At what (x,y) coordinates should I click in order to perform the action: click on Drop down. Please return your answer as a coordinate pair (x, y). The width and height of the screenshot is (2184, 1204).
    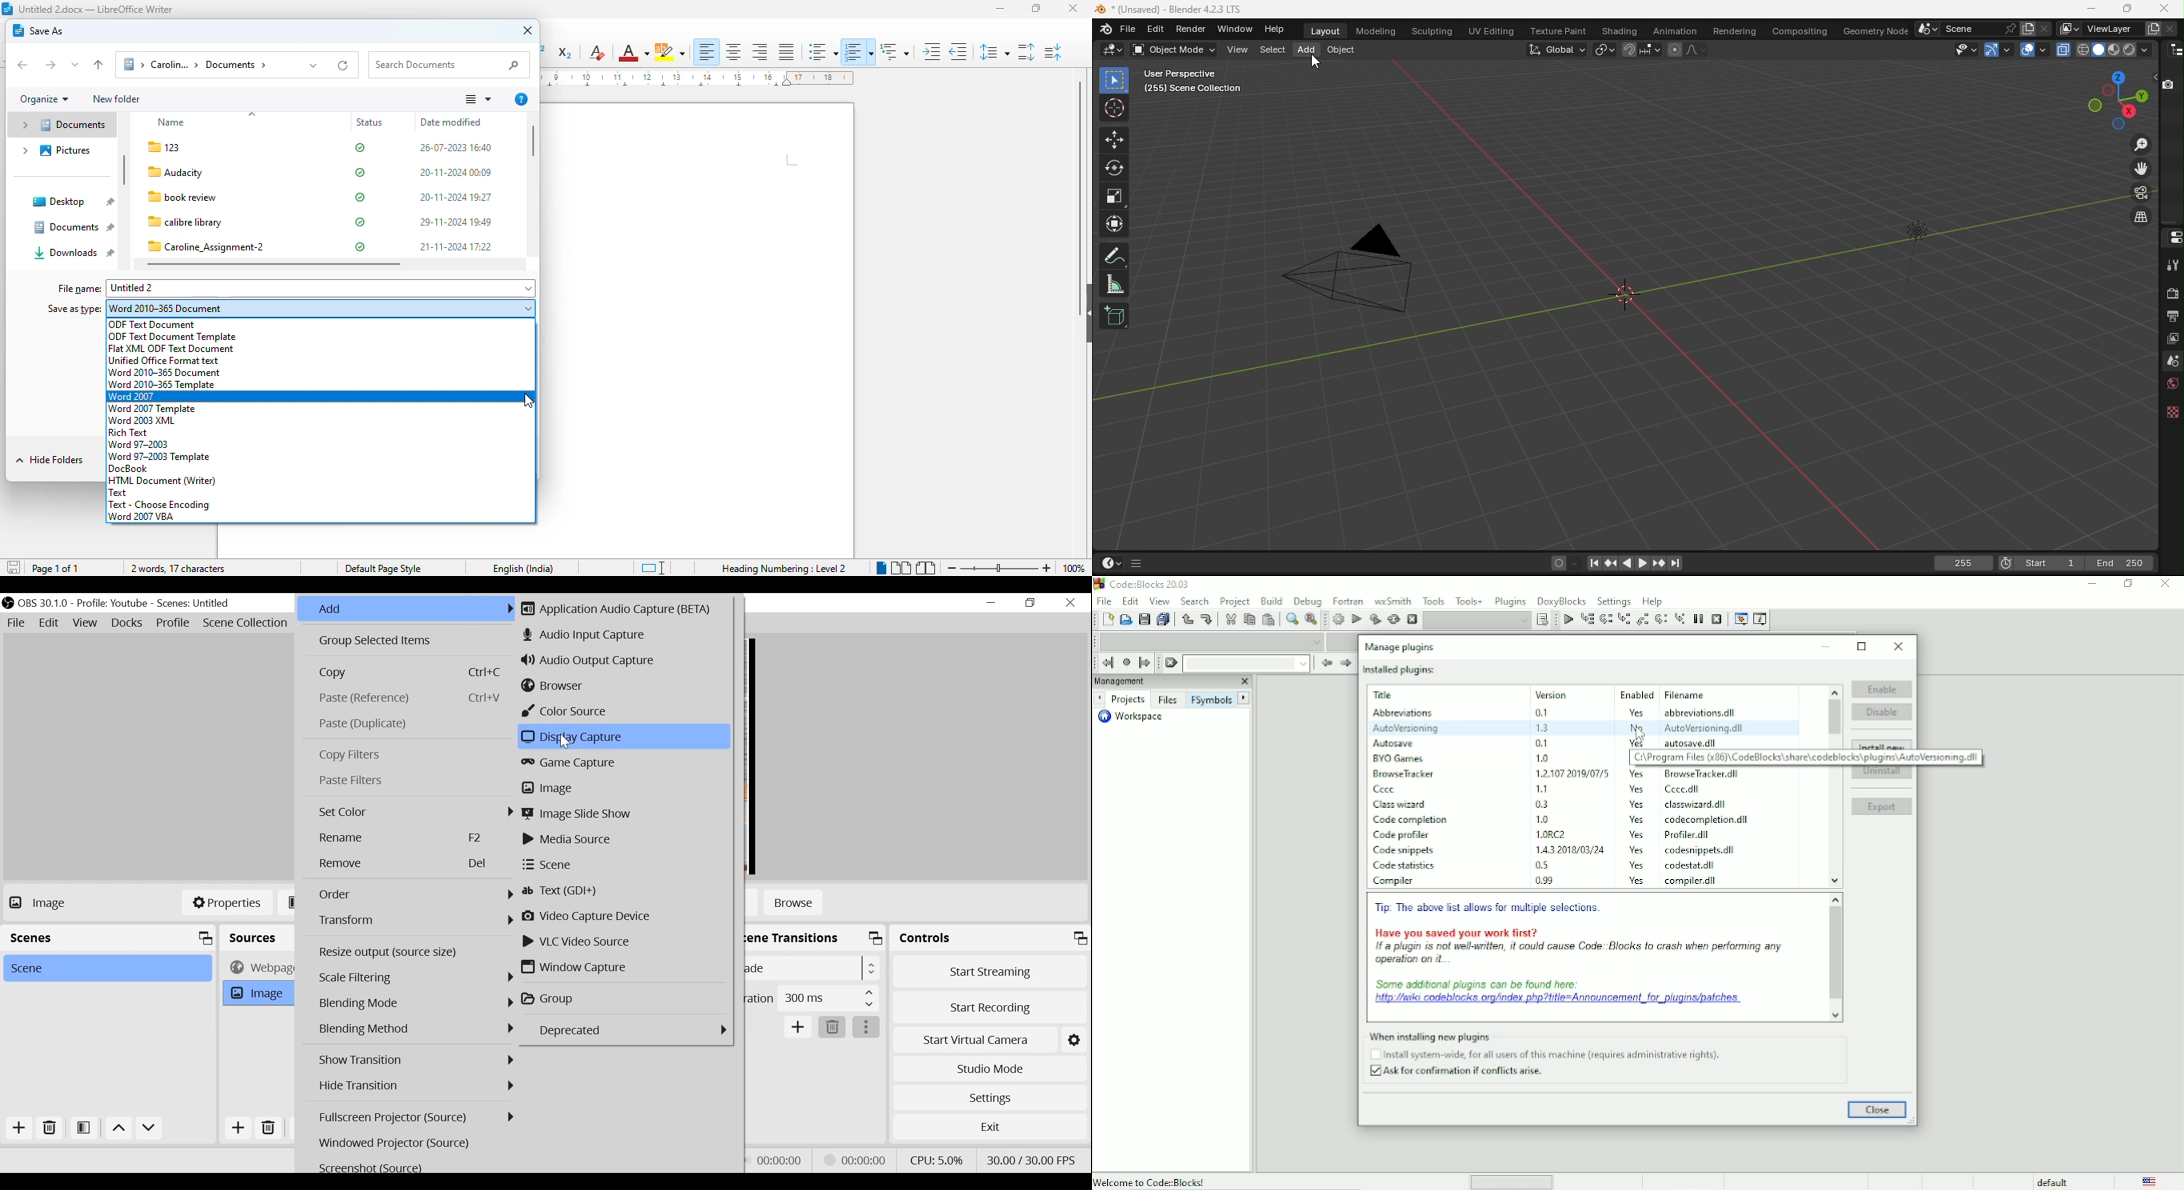
    Looking at the image, I should click on (1209, 641).